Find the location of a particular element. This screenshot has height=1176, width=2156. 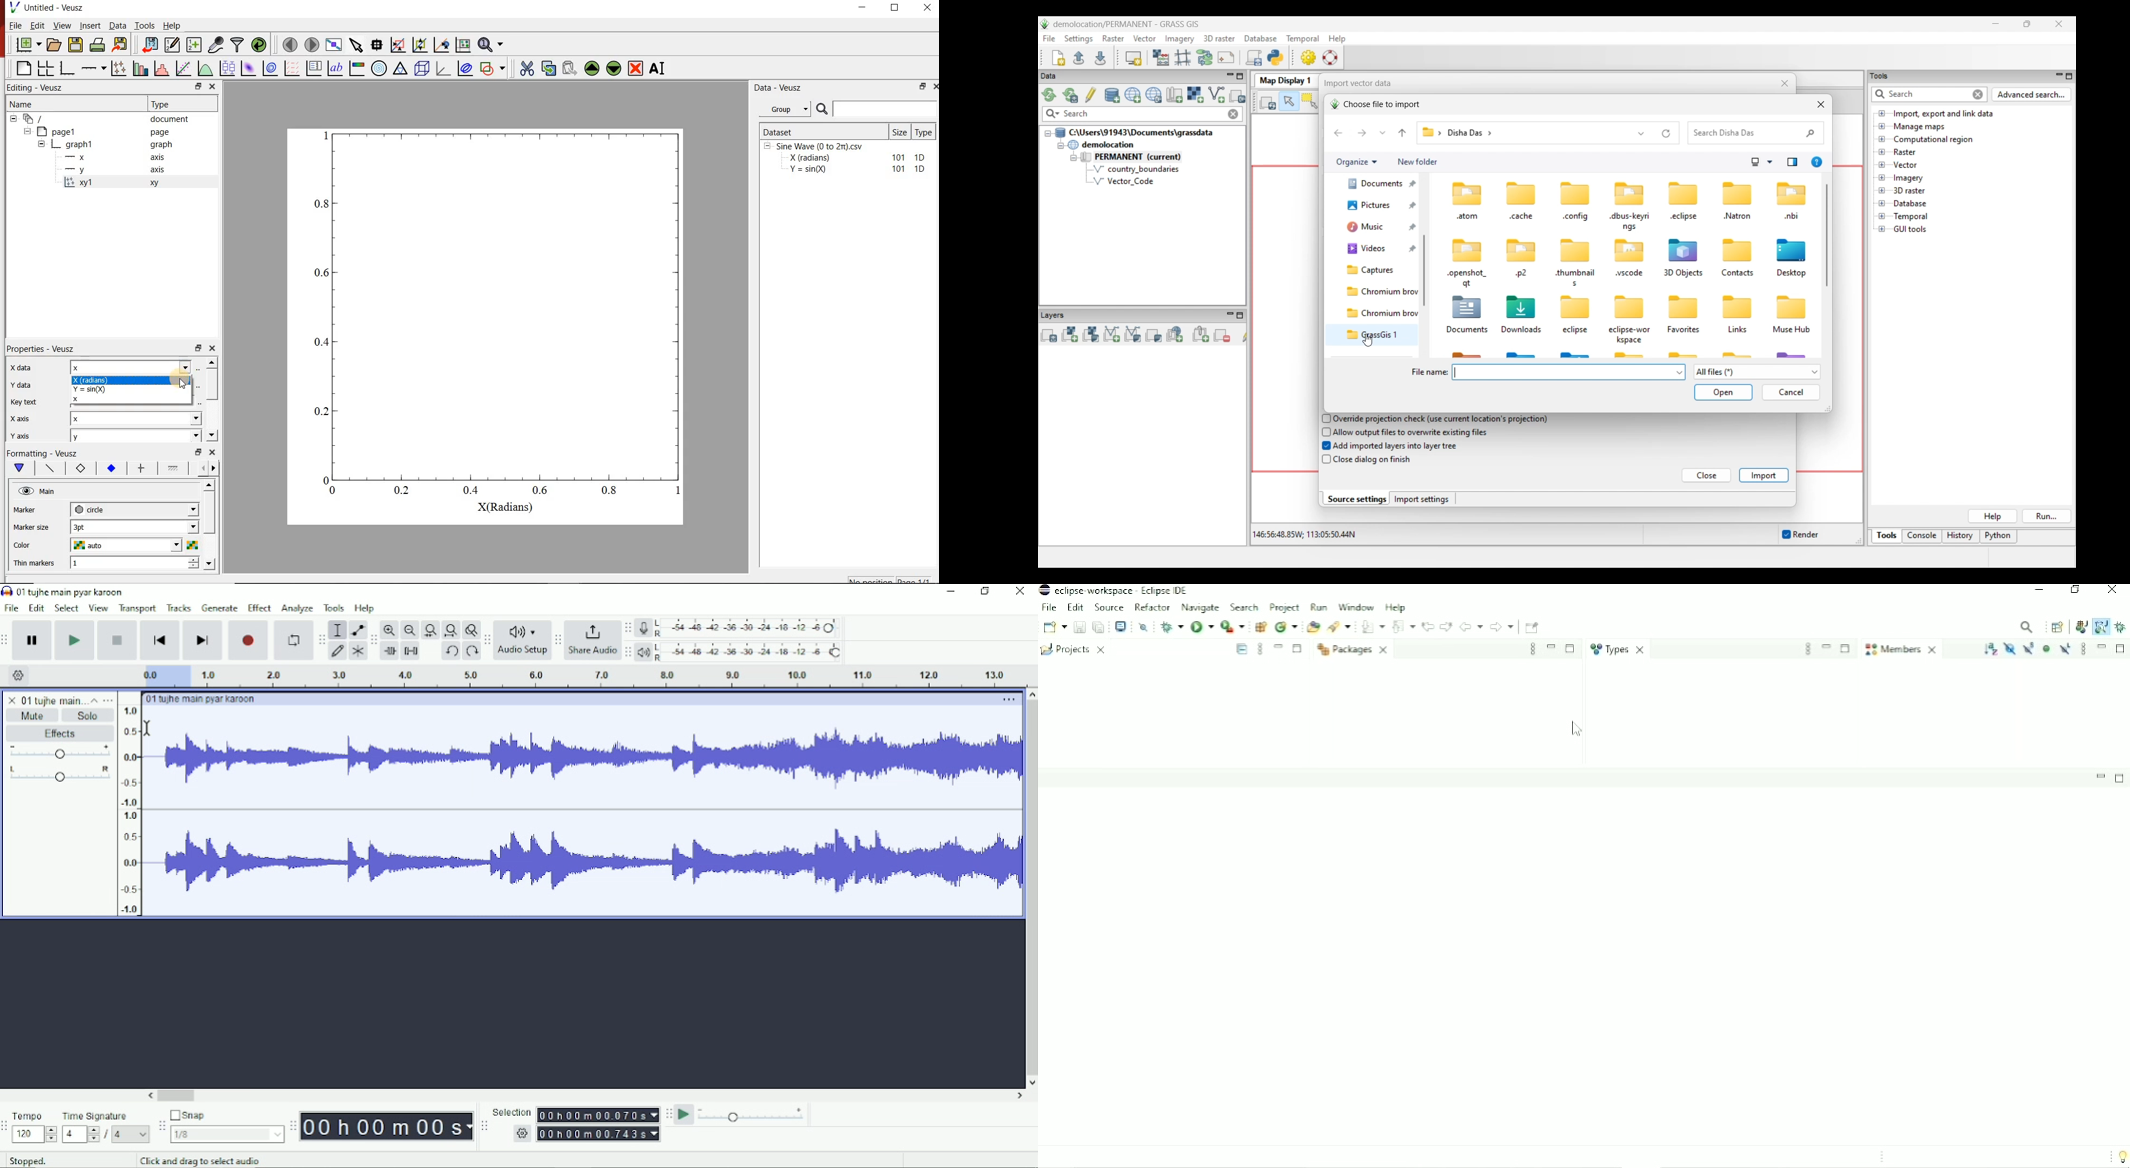

Edit is located at coordinates (37, 608).